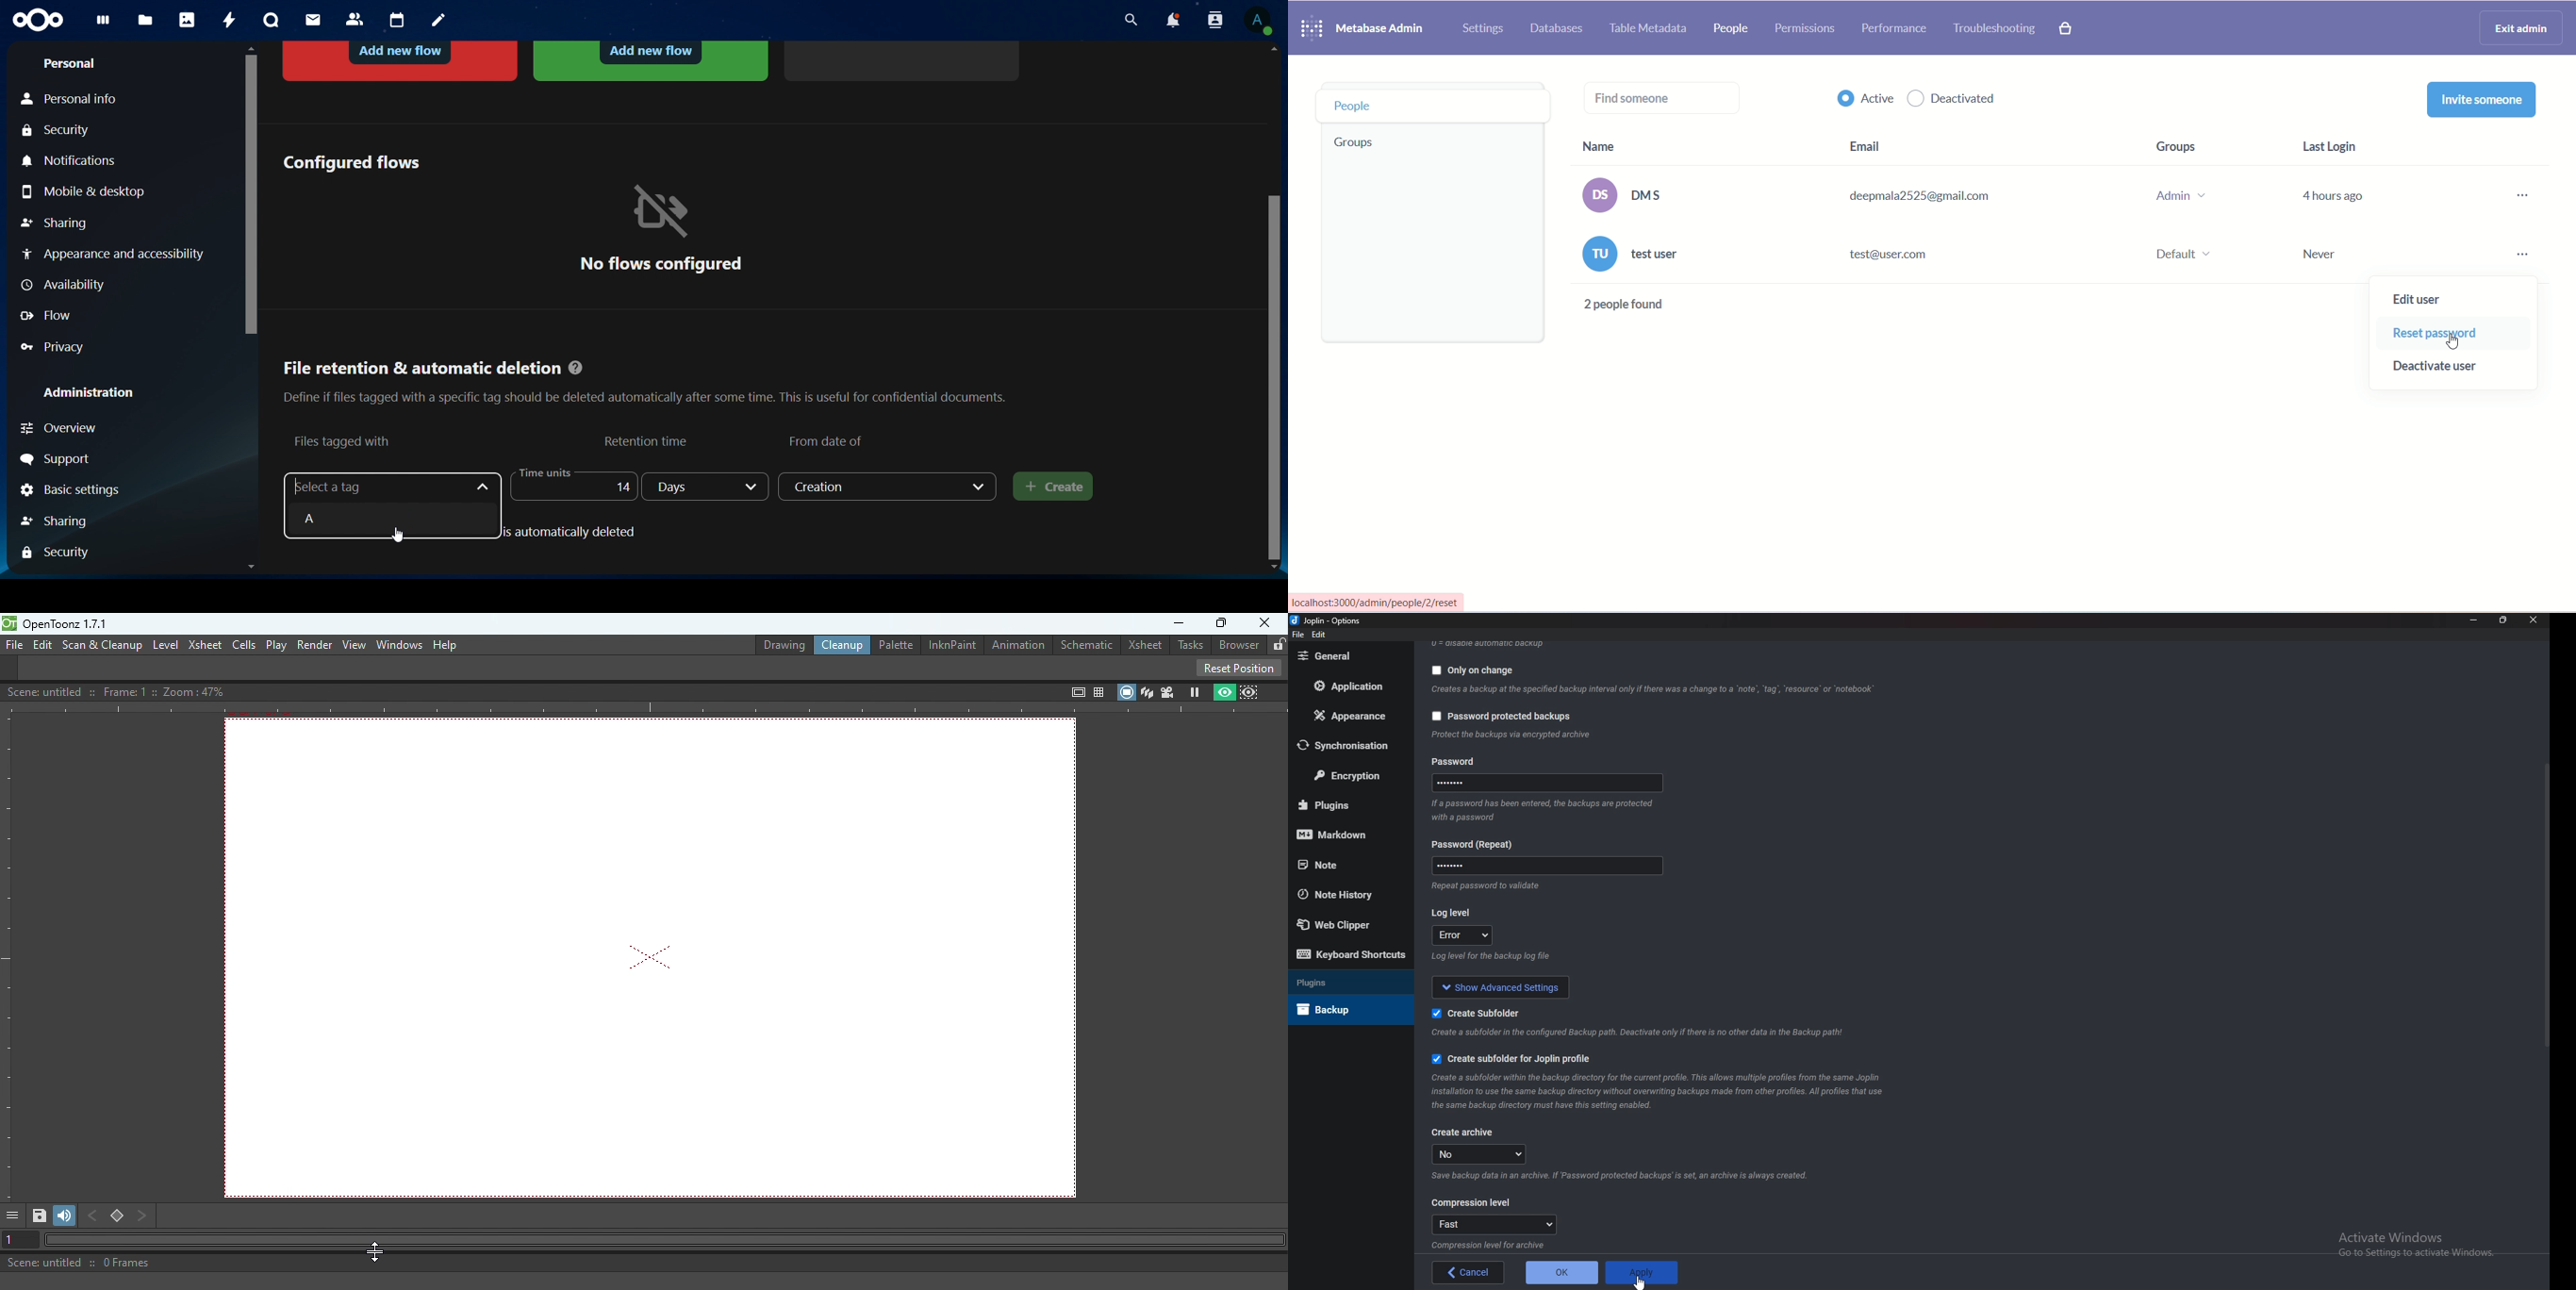 The image size is (2576, 1316). Describe the element at coordinates (59, 460) in the screenshot. I see `support` at that location.